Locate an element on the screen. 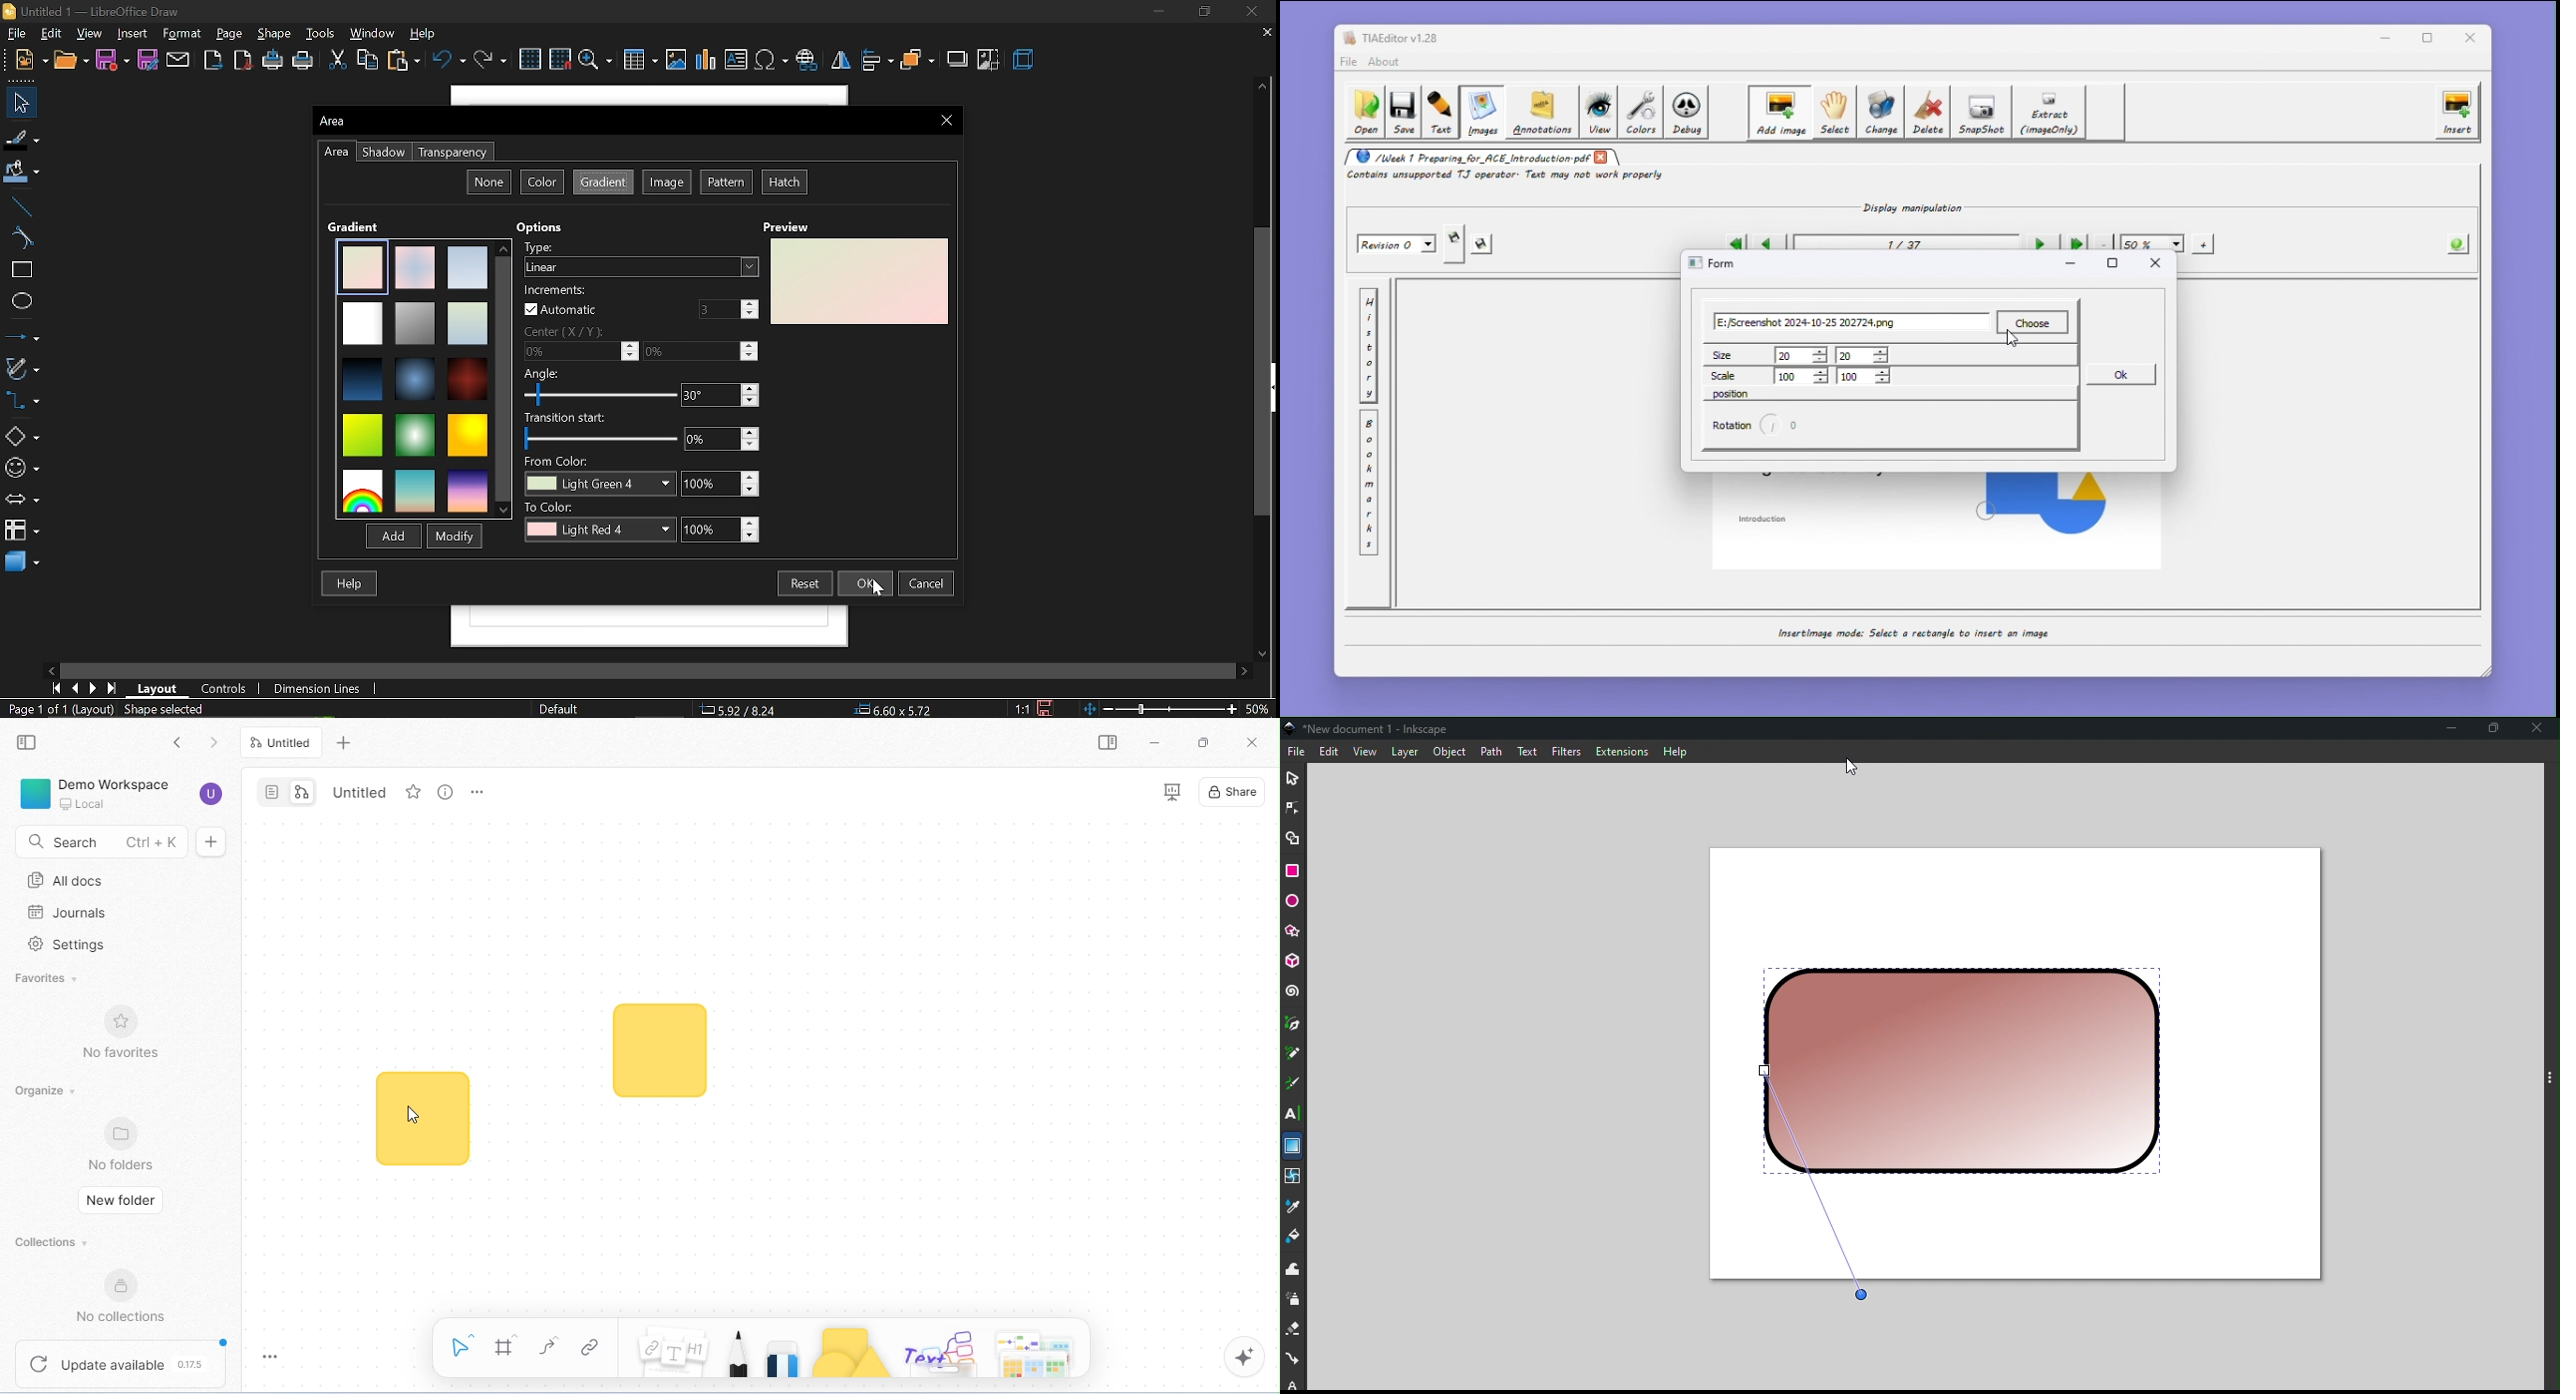 Image resolution: width=2576 pixels, height=1400 pixels. Pattern is located at coordinates (728, 182).